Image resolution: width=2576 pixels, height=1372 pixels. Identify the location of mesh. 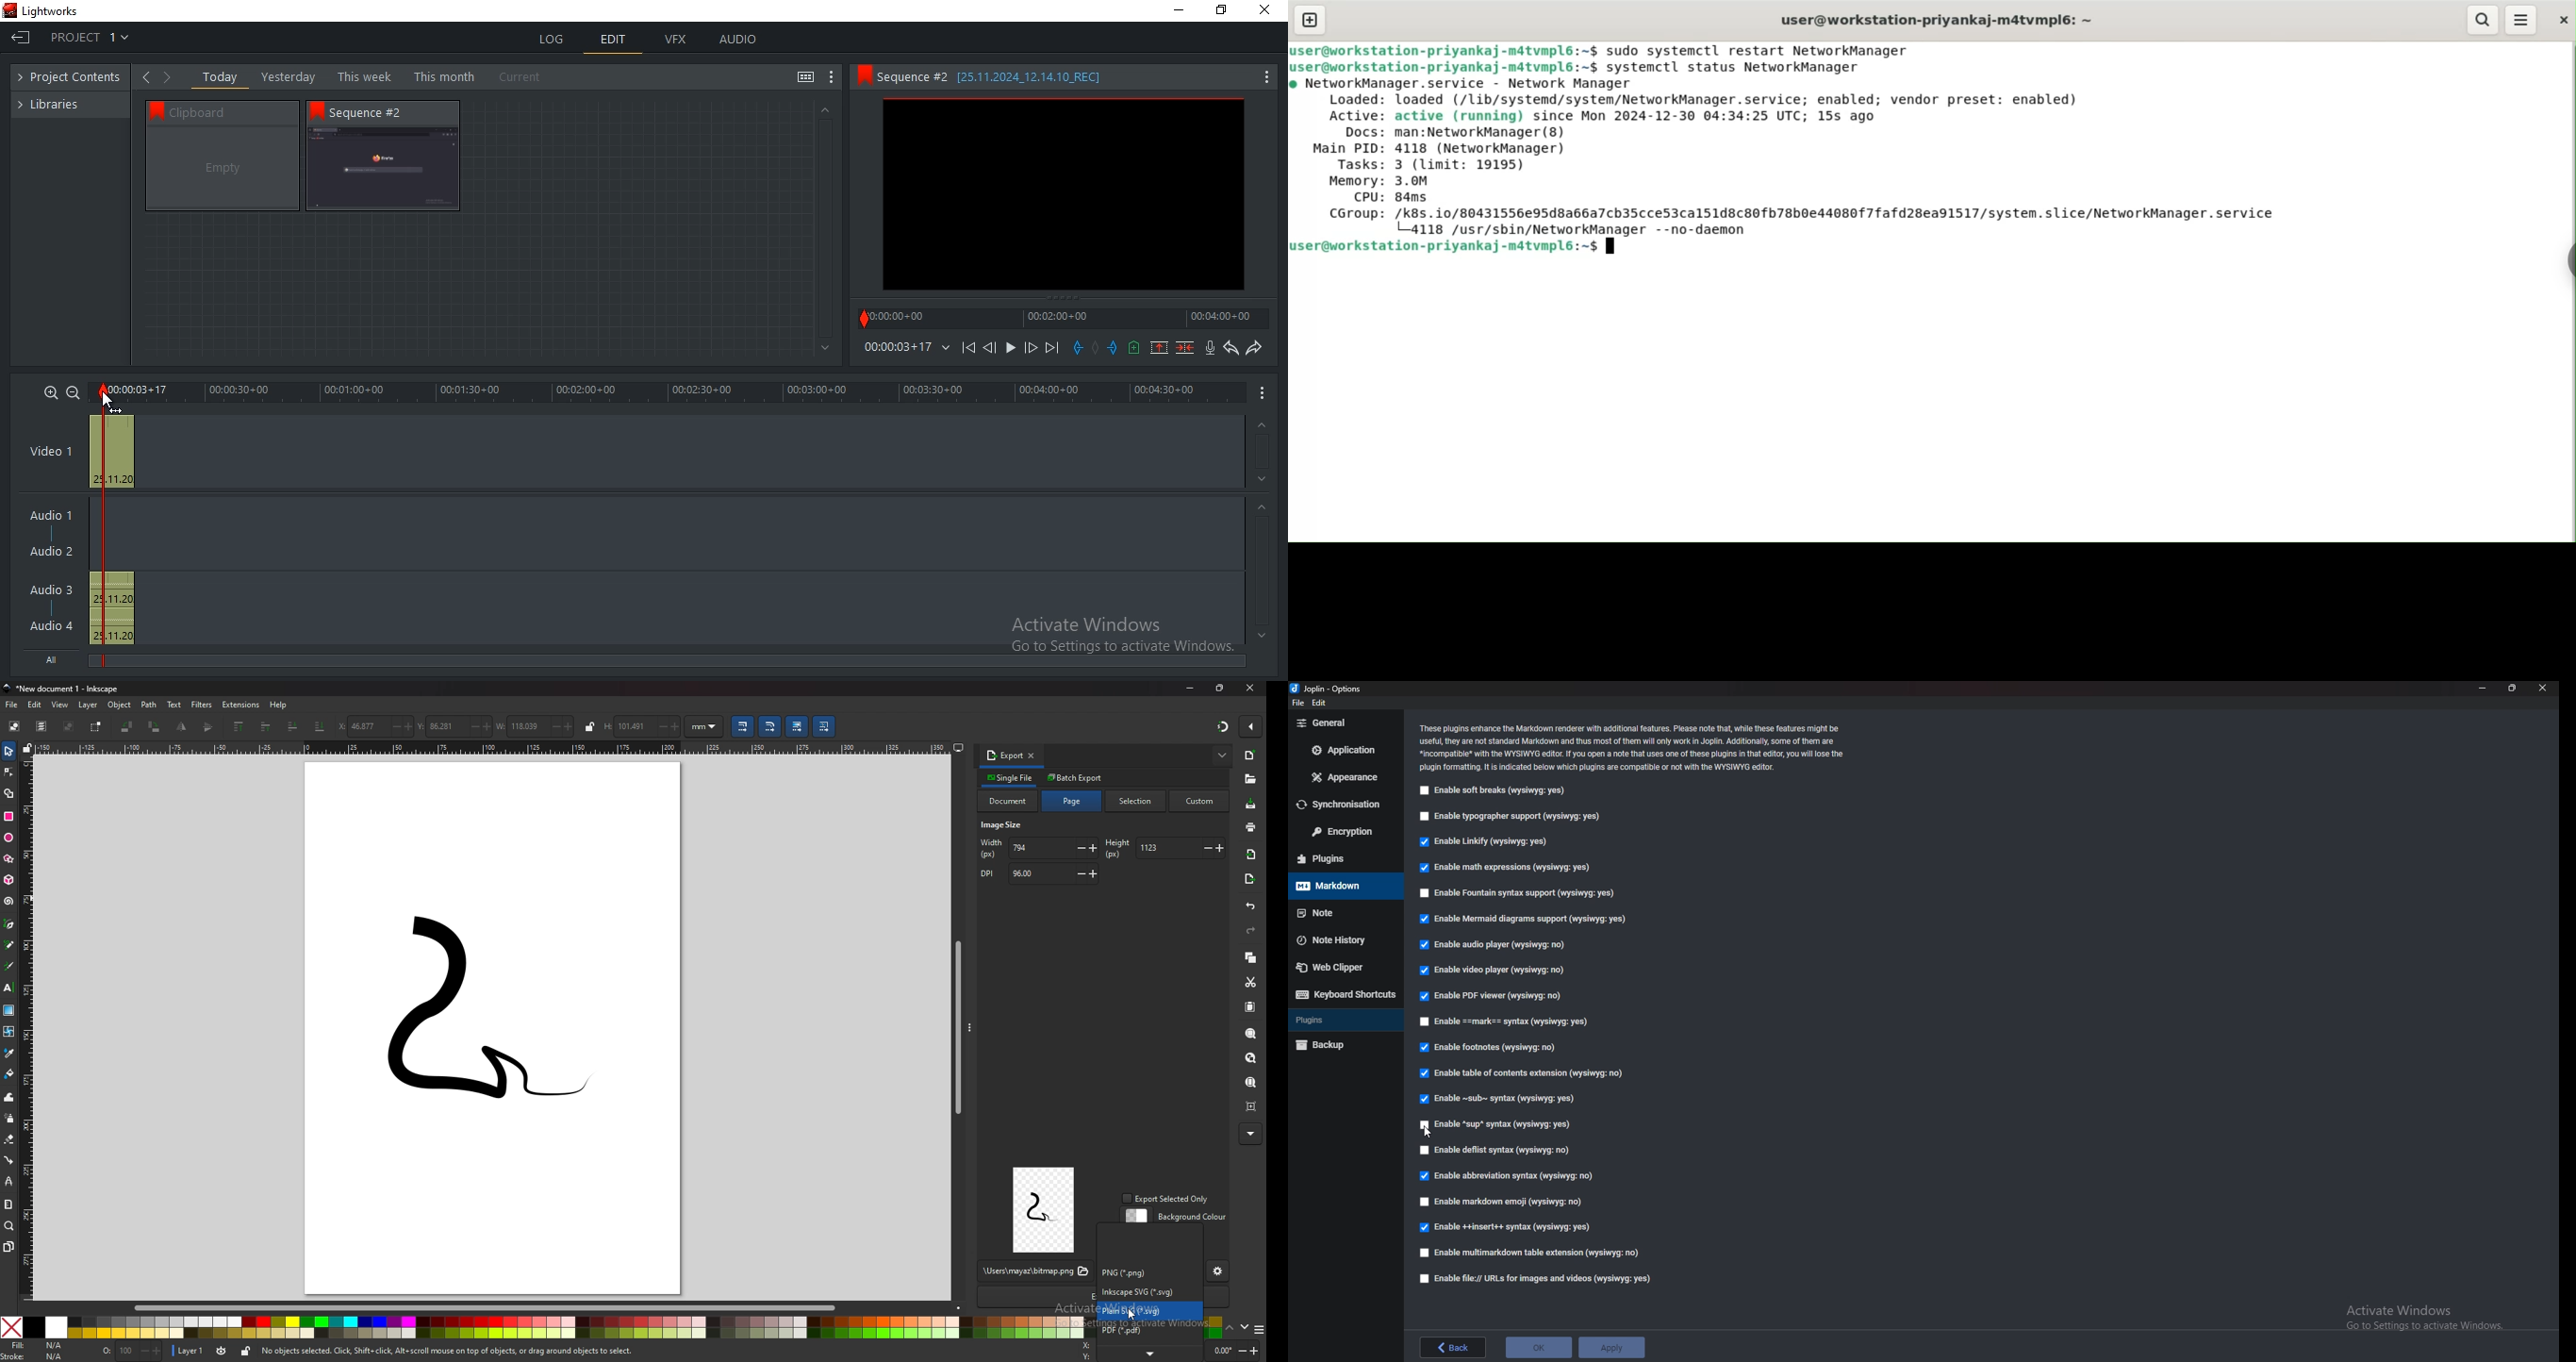
(9, 1031).